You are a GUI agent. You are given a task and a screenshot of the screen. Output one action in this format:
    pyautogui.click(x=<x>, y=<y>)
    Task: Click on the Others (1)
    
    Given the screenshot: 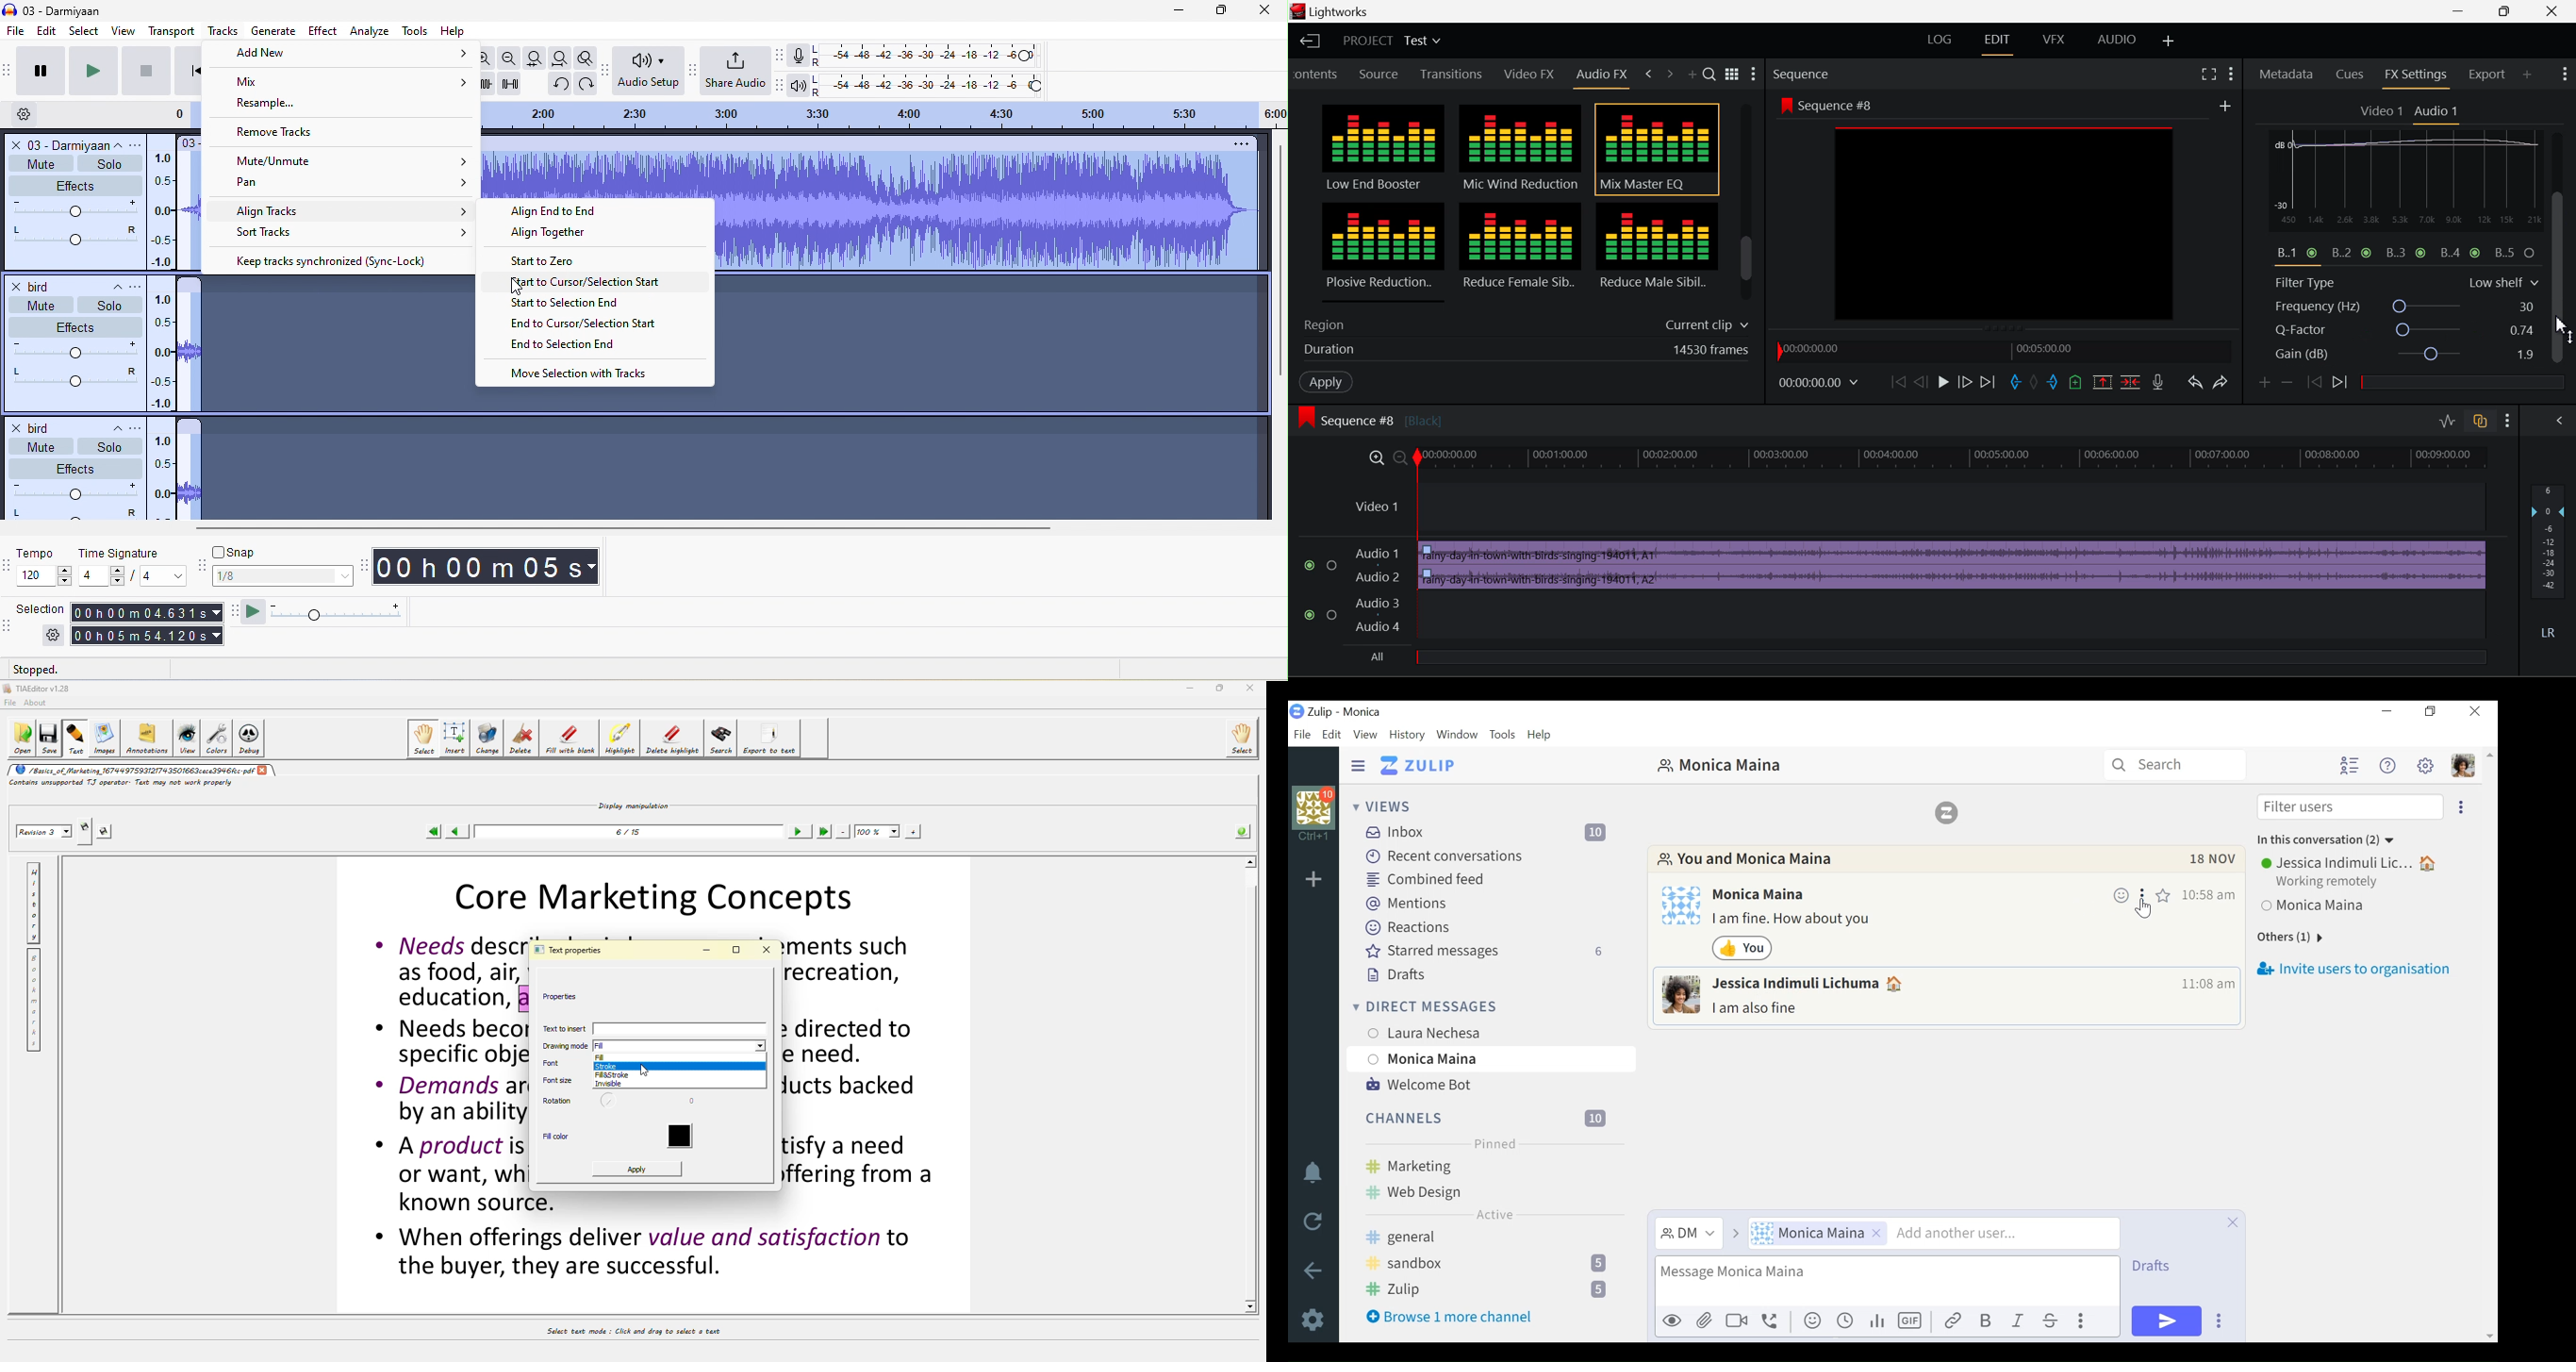 What is the action you would take?
    pyautogui.click(x=2302, y=938)
    